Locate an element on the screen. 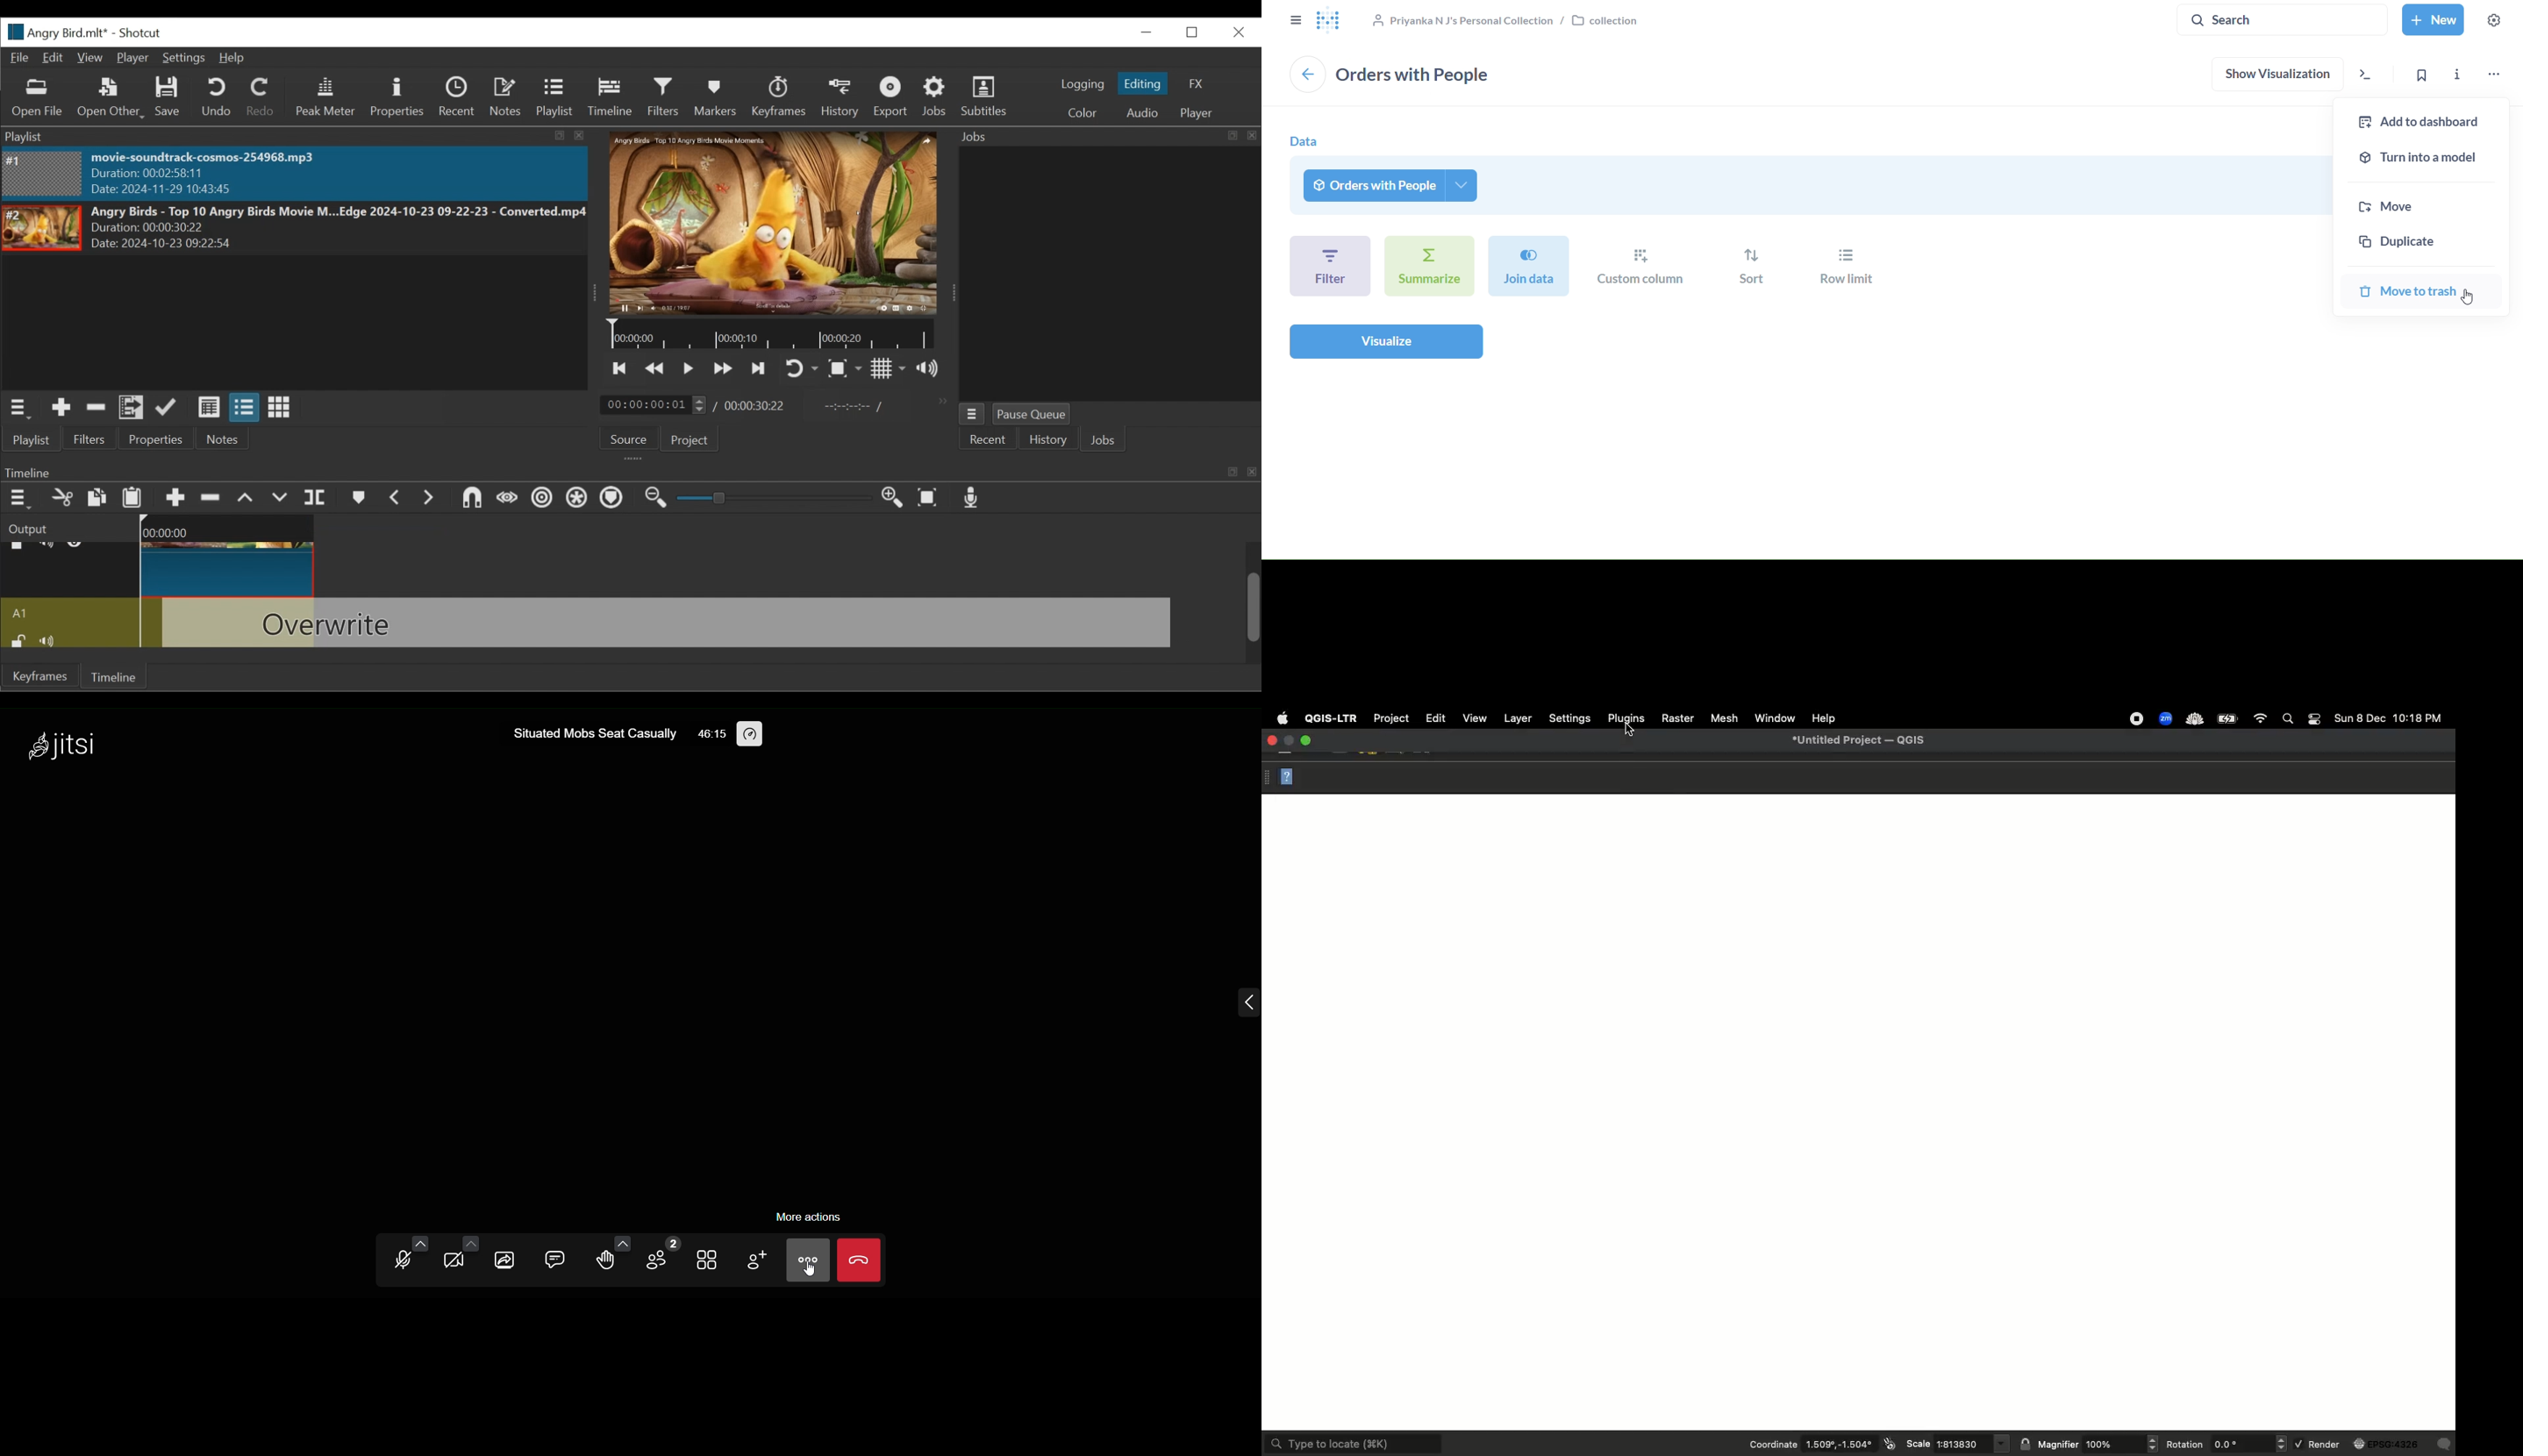 The width and height of the screenshot is (2548, 1456). Zoom timeline out is located at coordinates (660, 499).